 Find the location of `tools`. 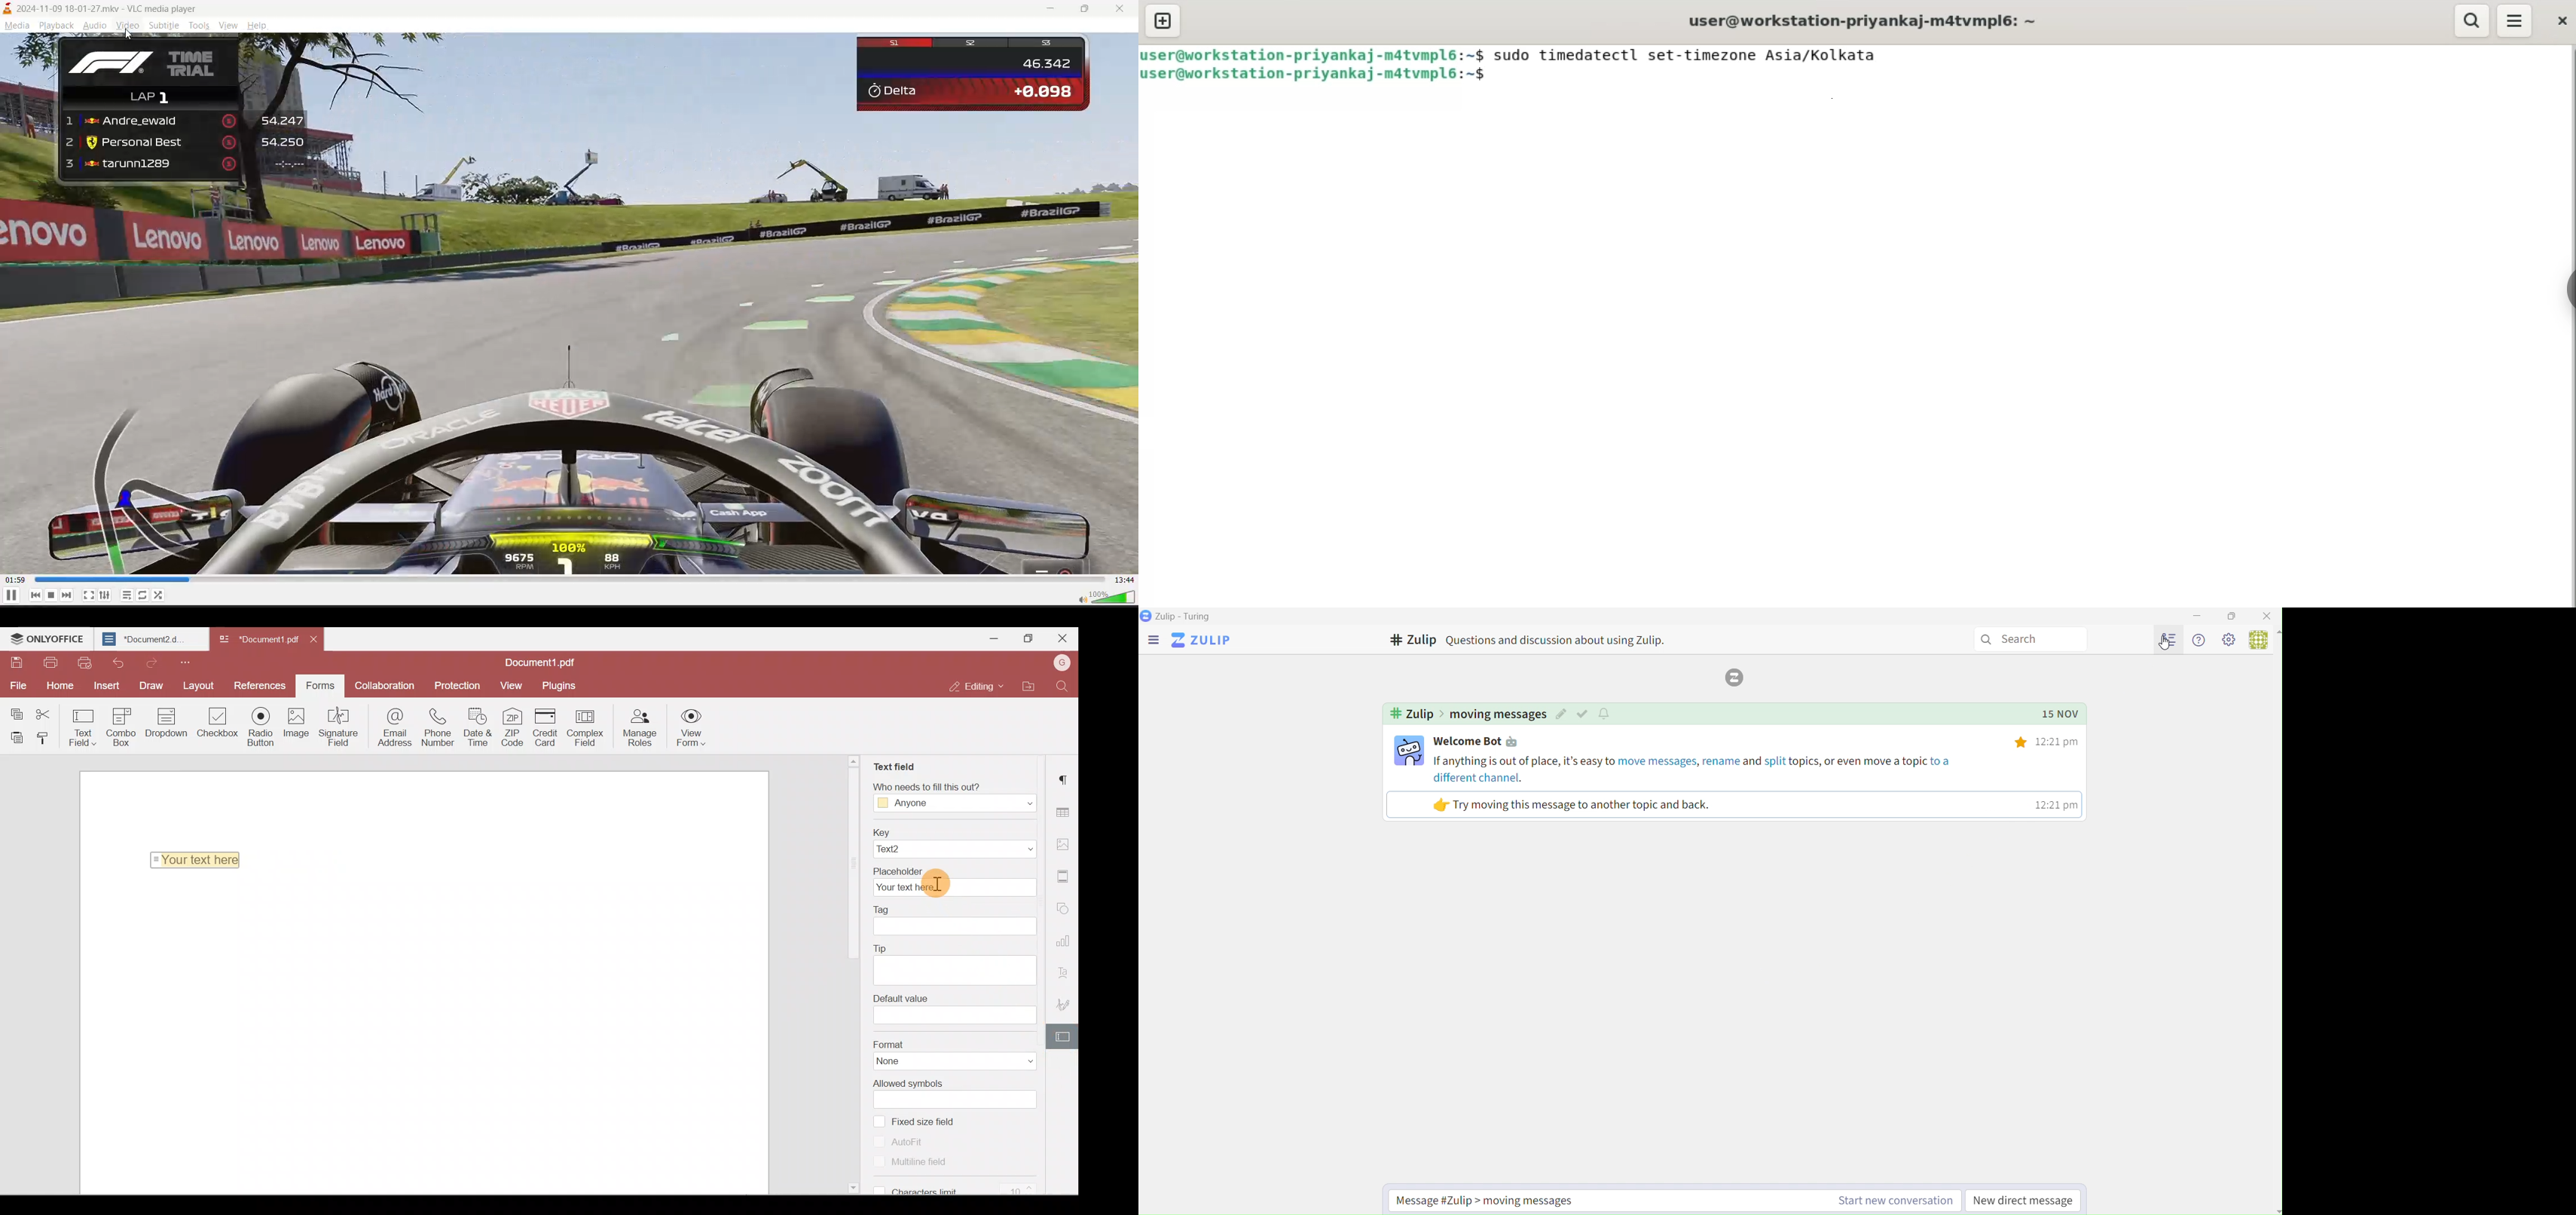

tools is located at coordinates (201, 26).